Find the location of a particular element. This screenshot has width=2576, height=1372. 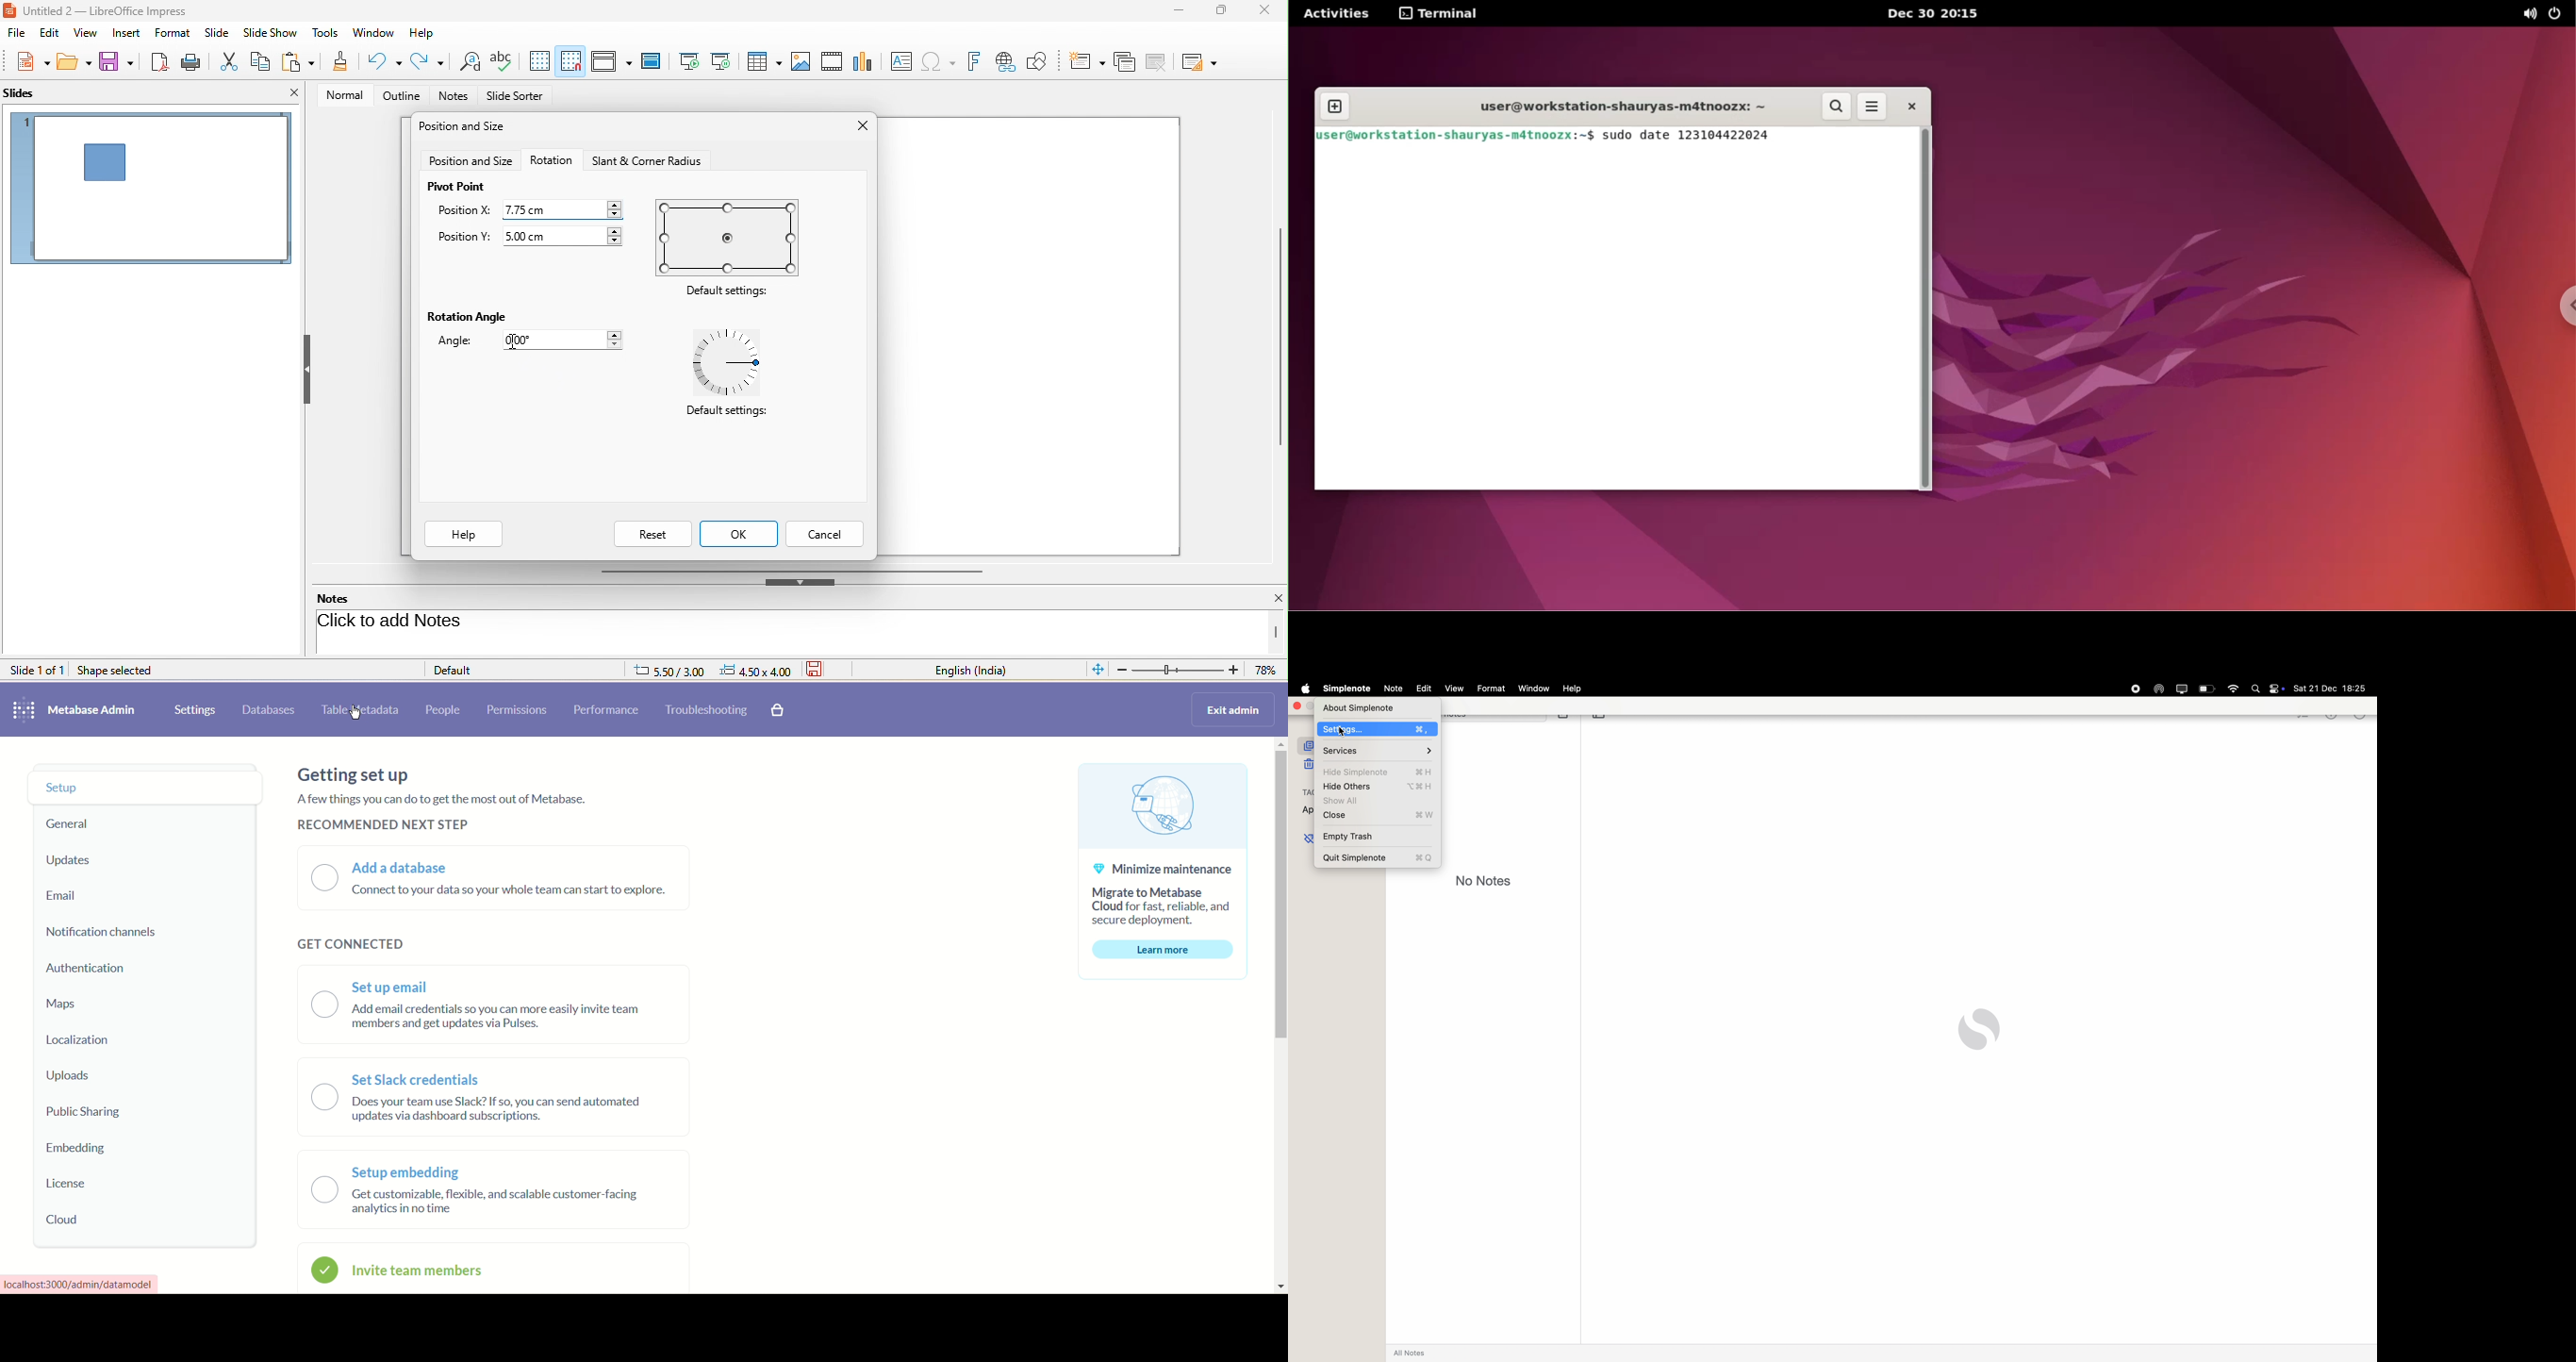

table is located at coordinates (766, 63).